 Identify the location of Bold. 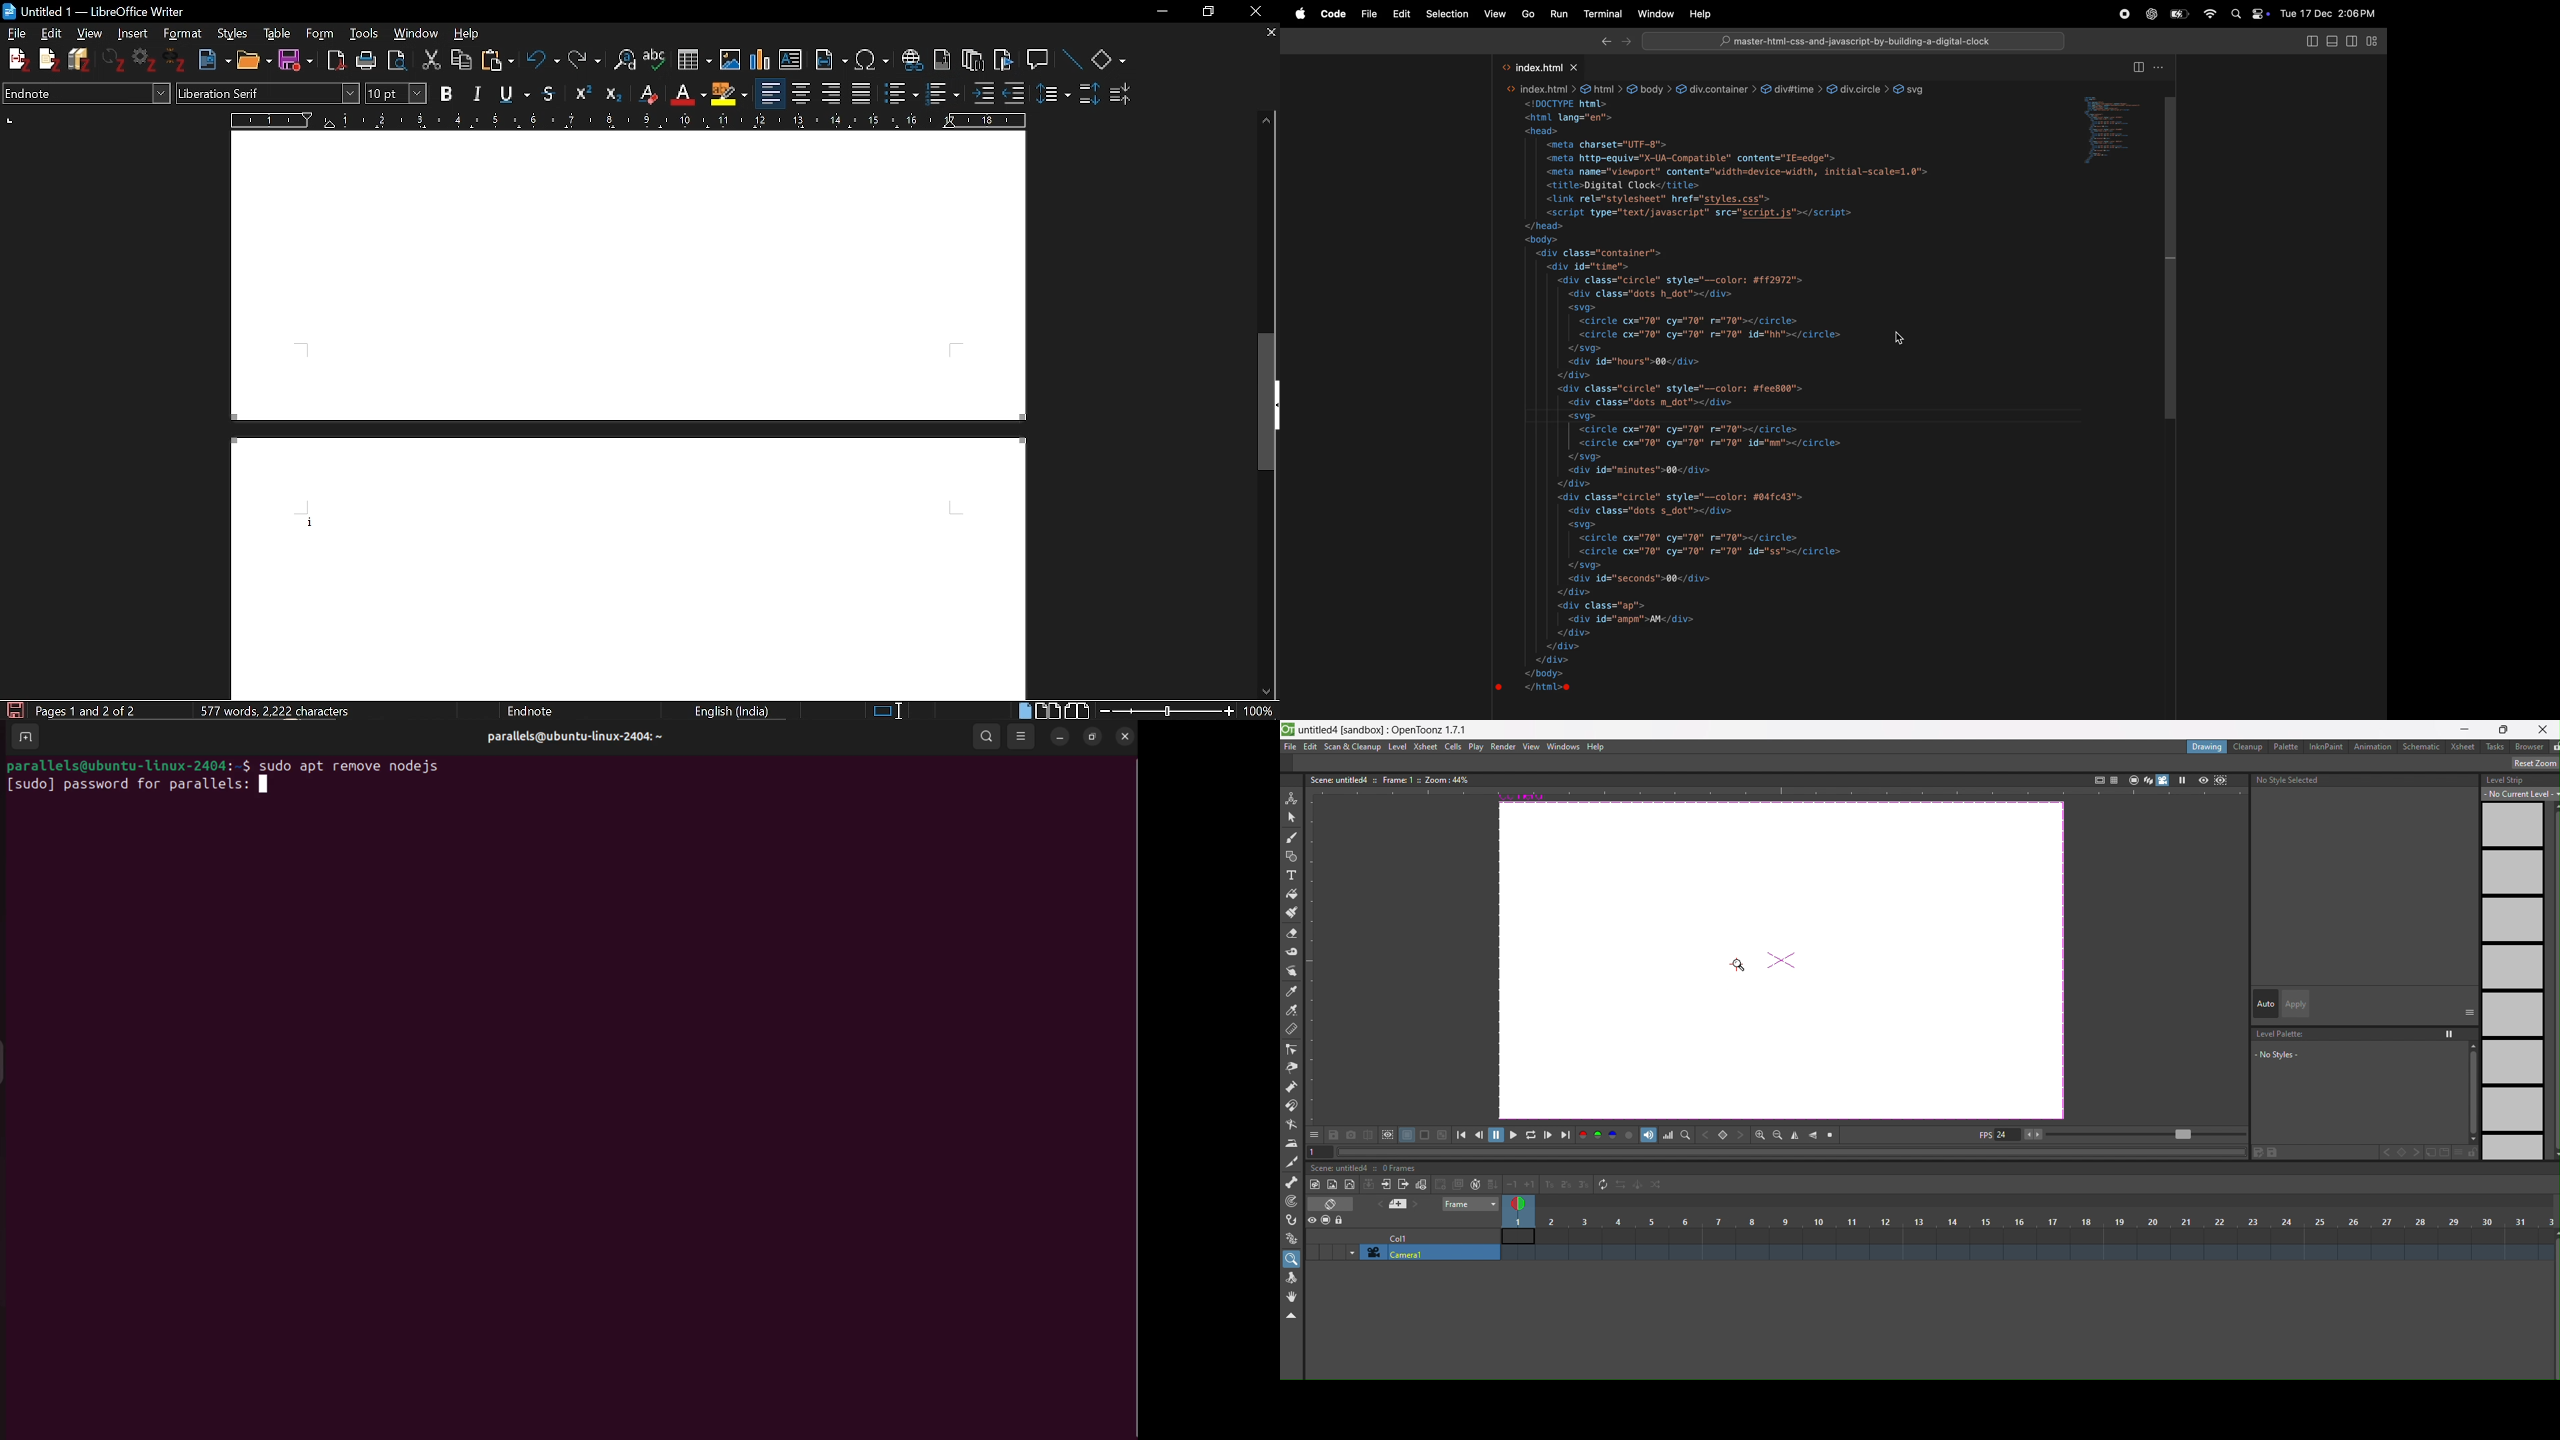
(448, 93).